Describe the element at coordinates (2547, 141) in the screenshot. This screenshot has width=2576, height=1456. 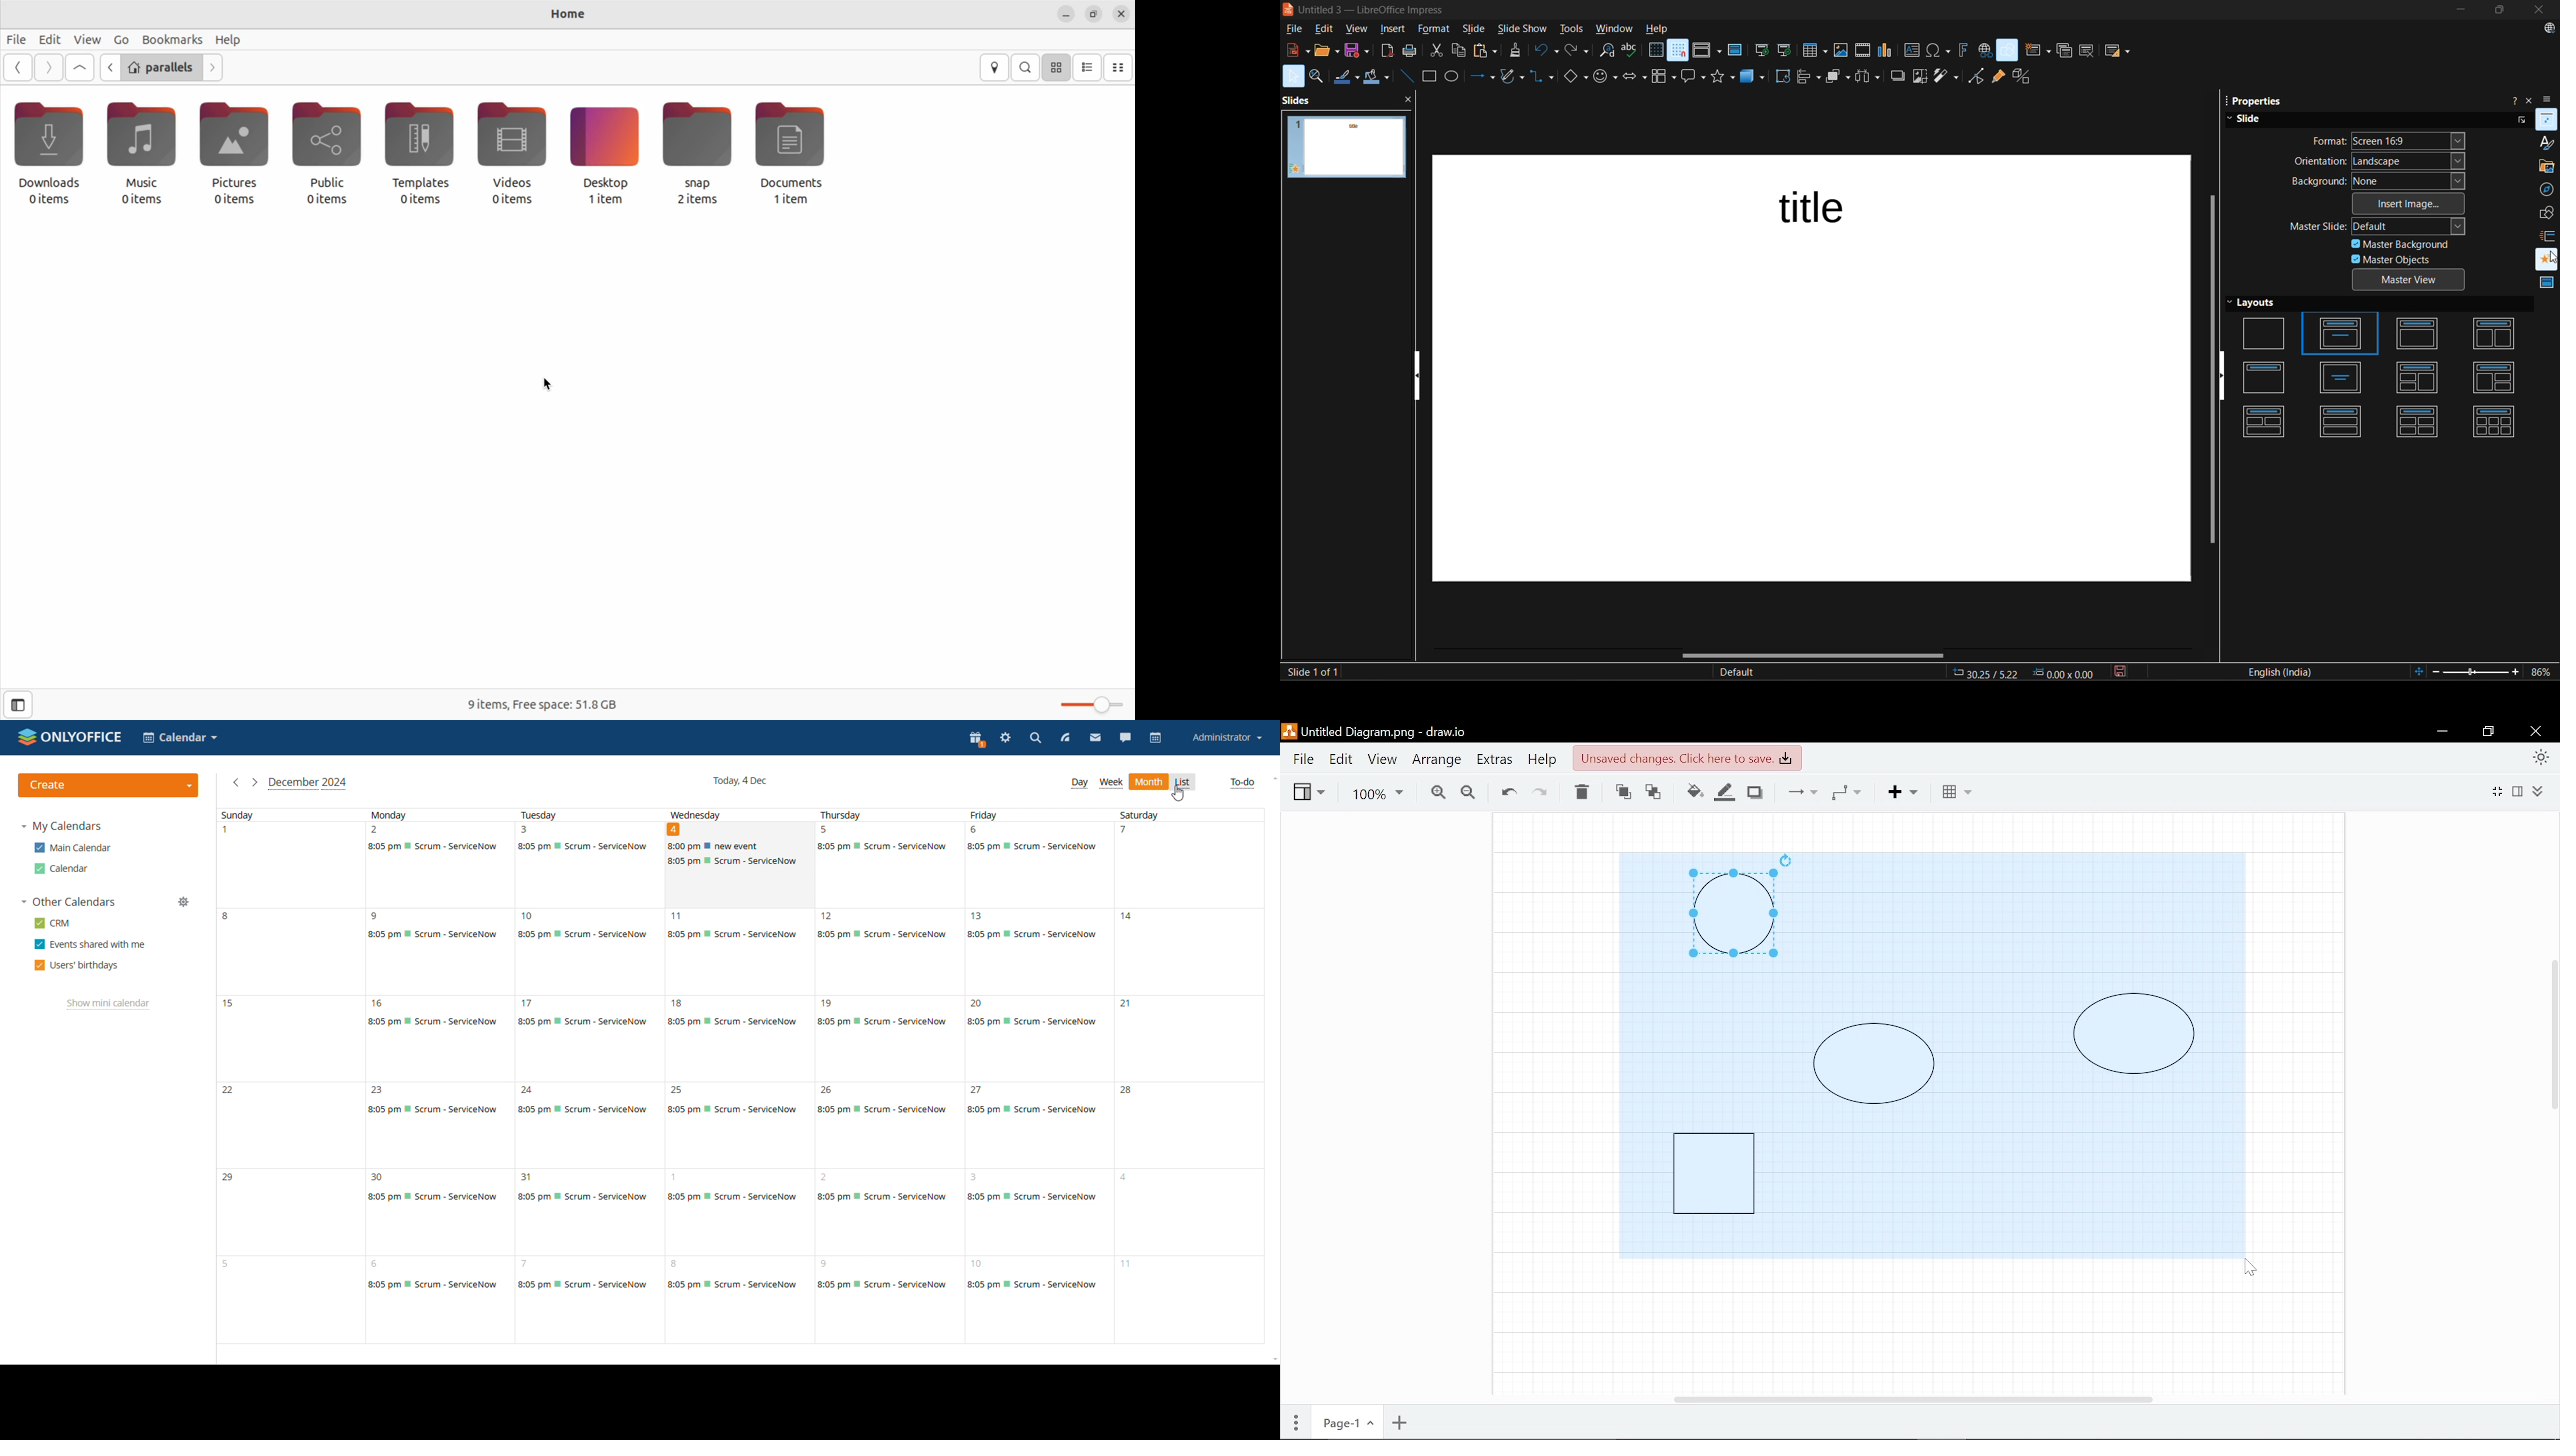
I see `styles` at that location.